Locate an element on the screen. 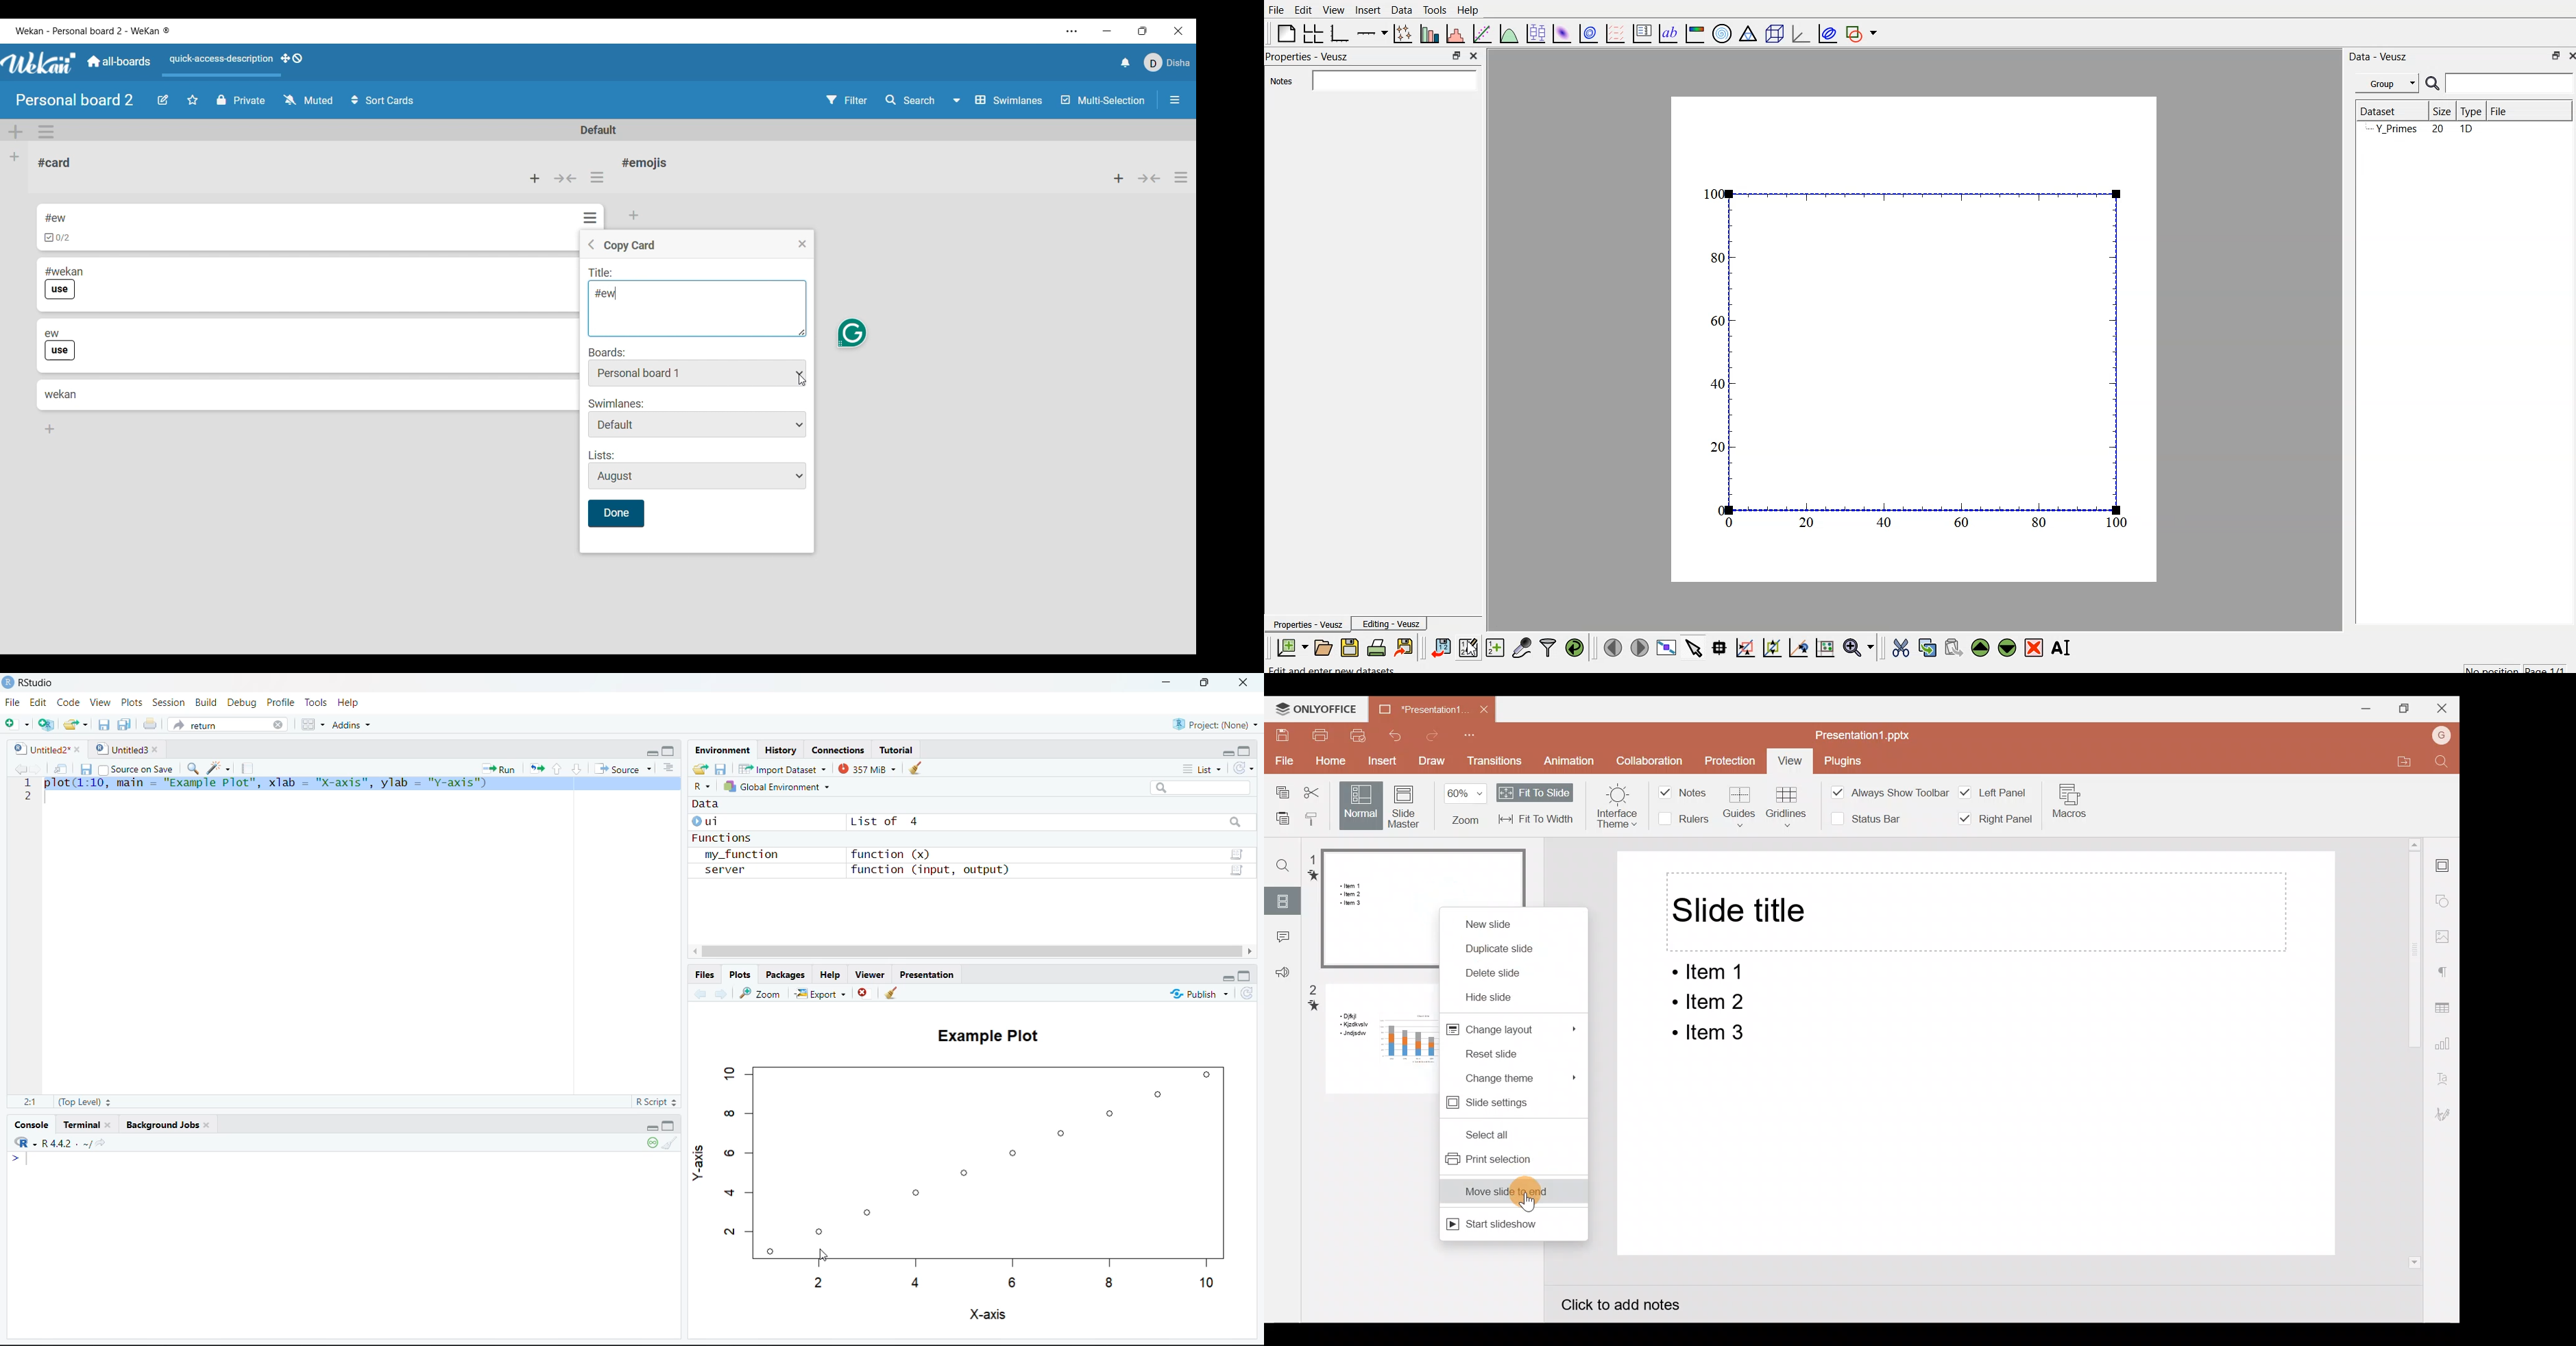 This screenshot has height=1372, width=2576. Save current document (Ctrl + S) is located at coordinates (104, 726).